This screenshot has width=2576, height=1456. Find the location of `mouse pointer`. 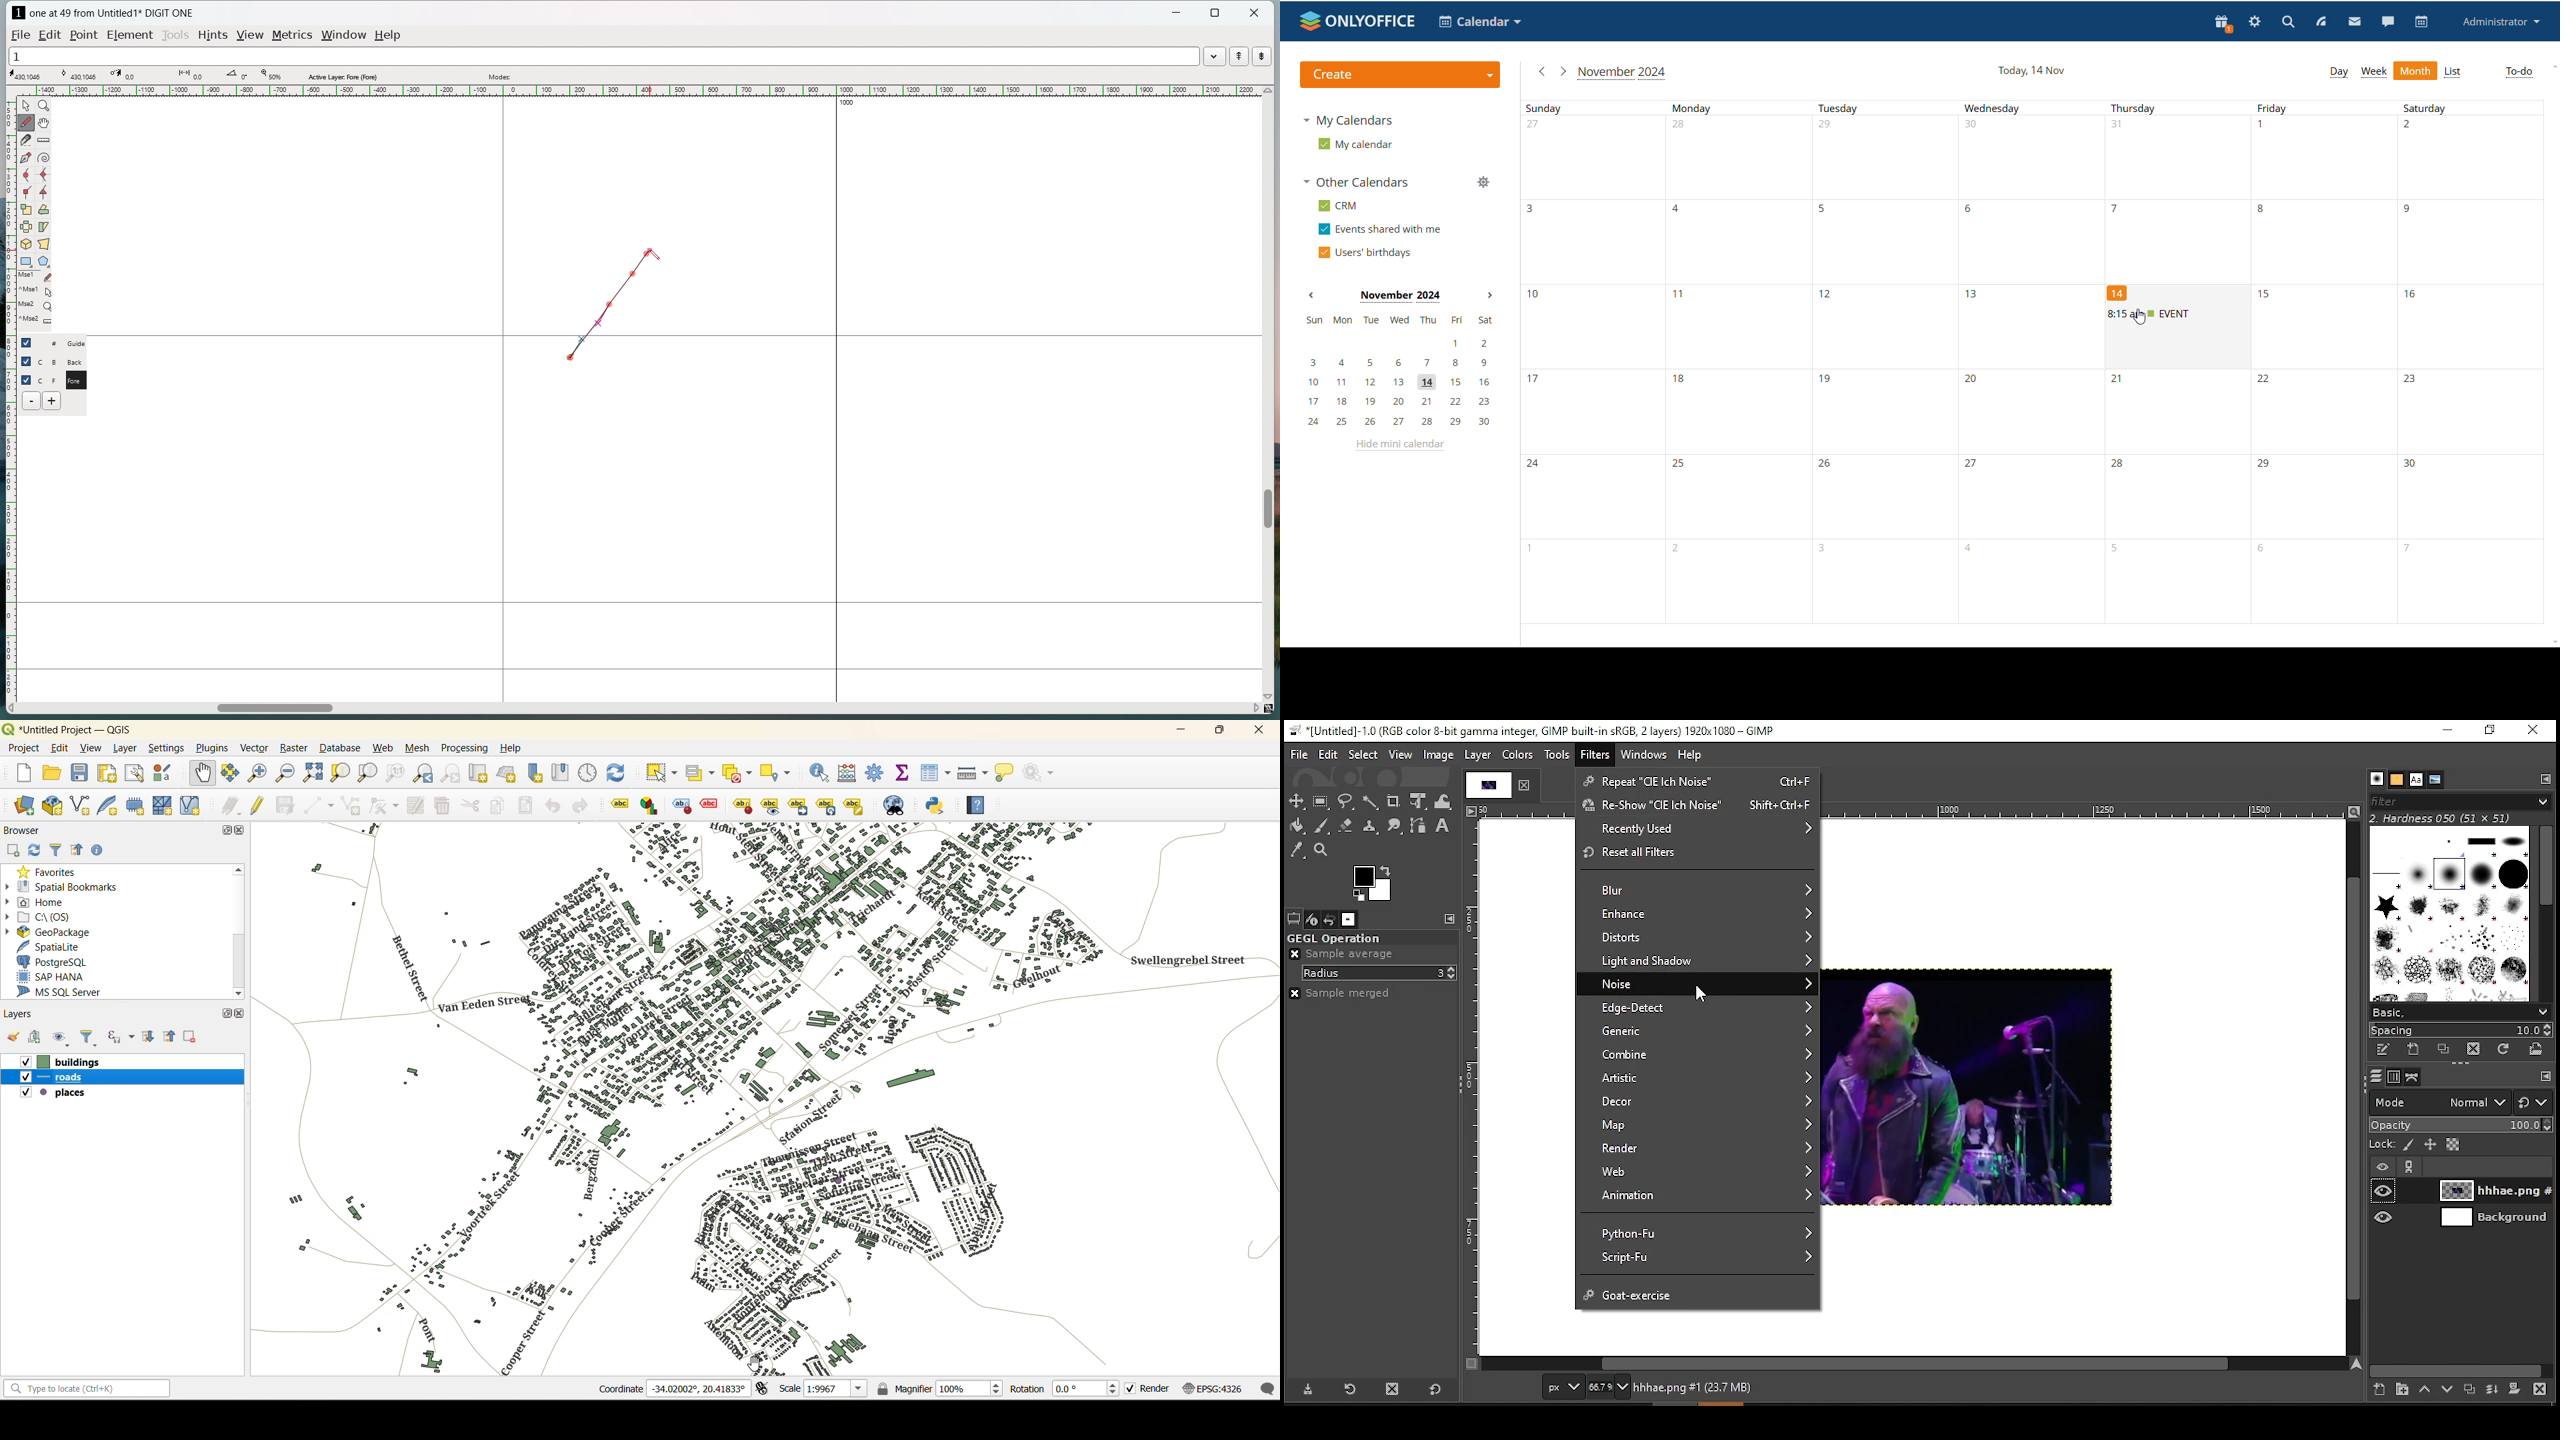

mouse pointer is located at coordinates (1707, 996).